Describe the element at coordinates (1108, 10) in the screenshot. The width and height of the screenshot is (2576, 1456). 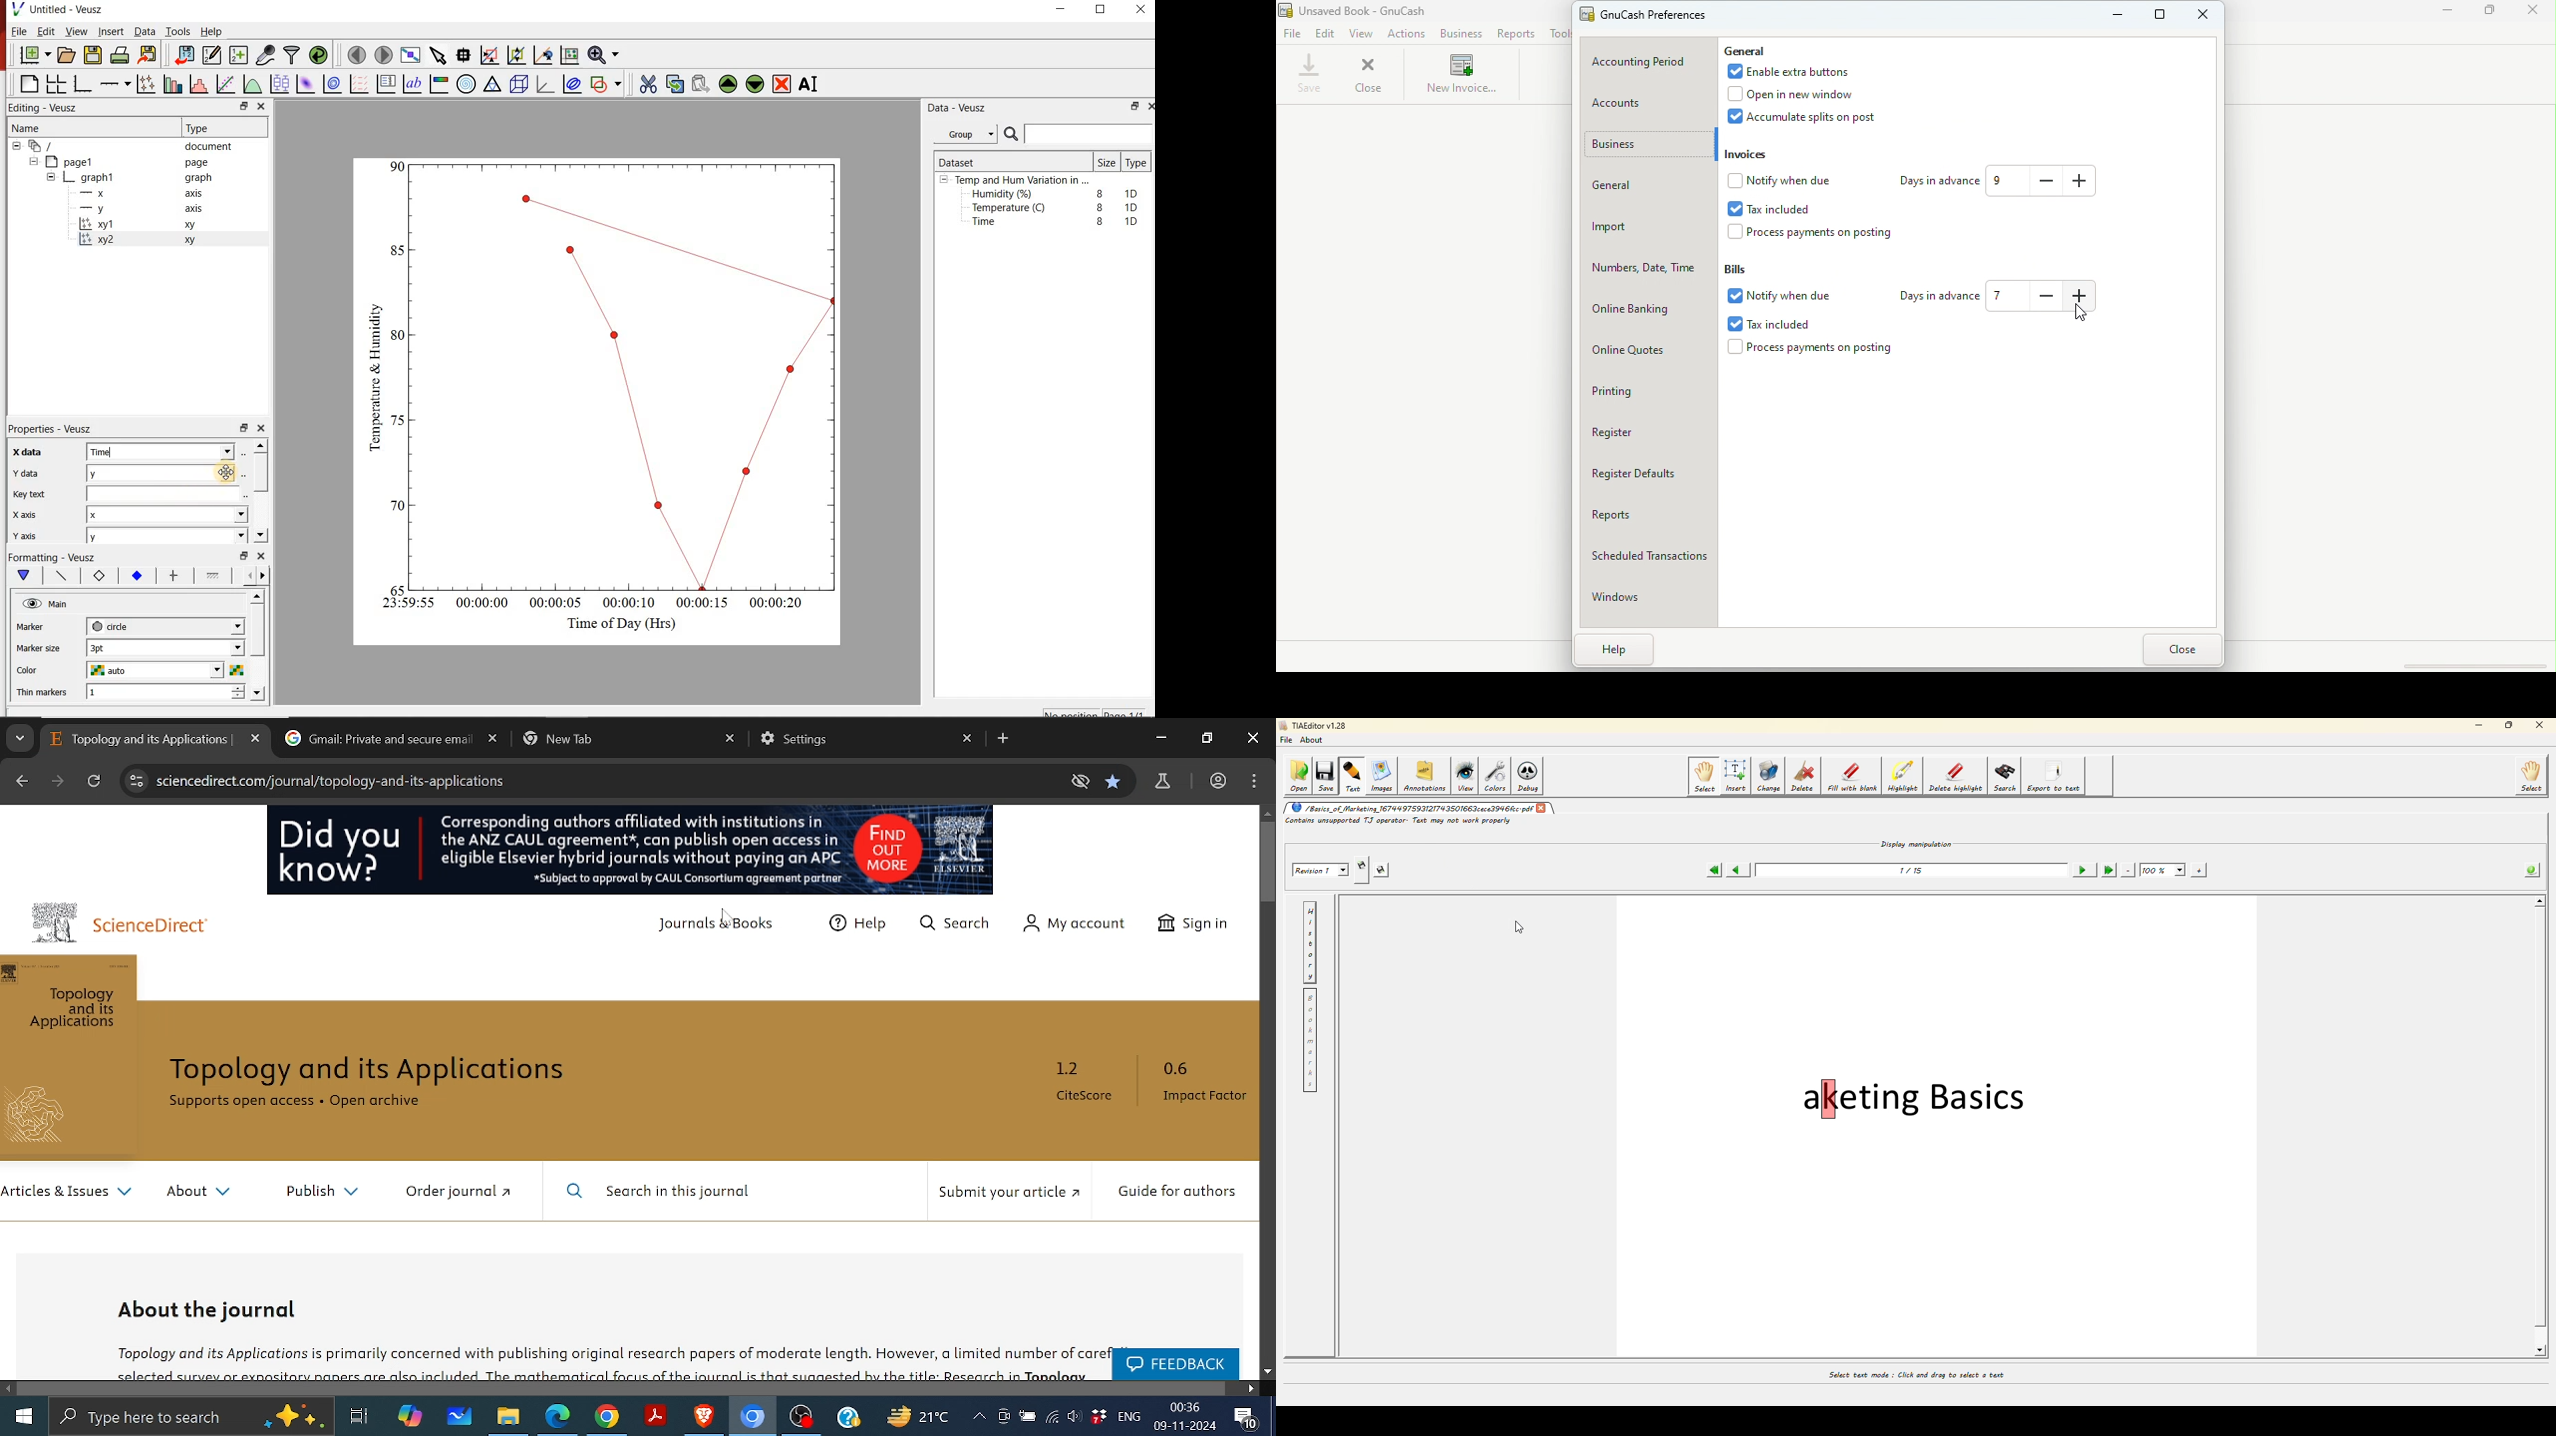
I see `maximize` at that location.